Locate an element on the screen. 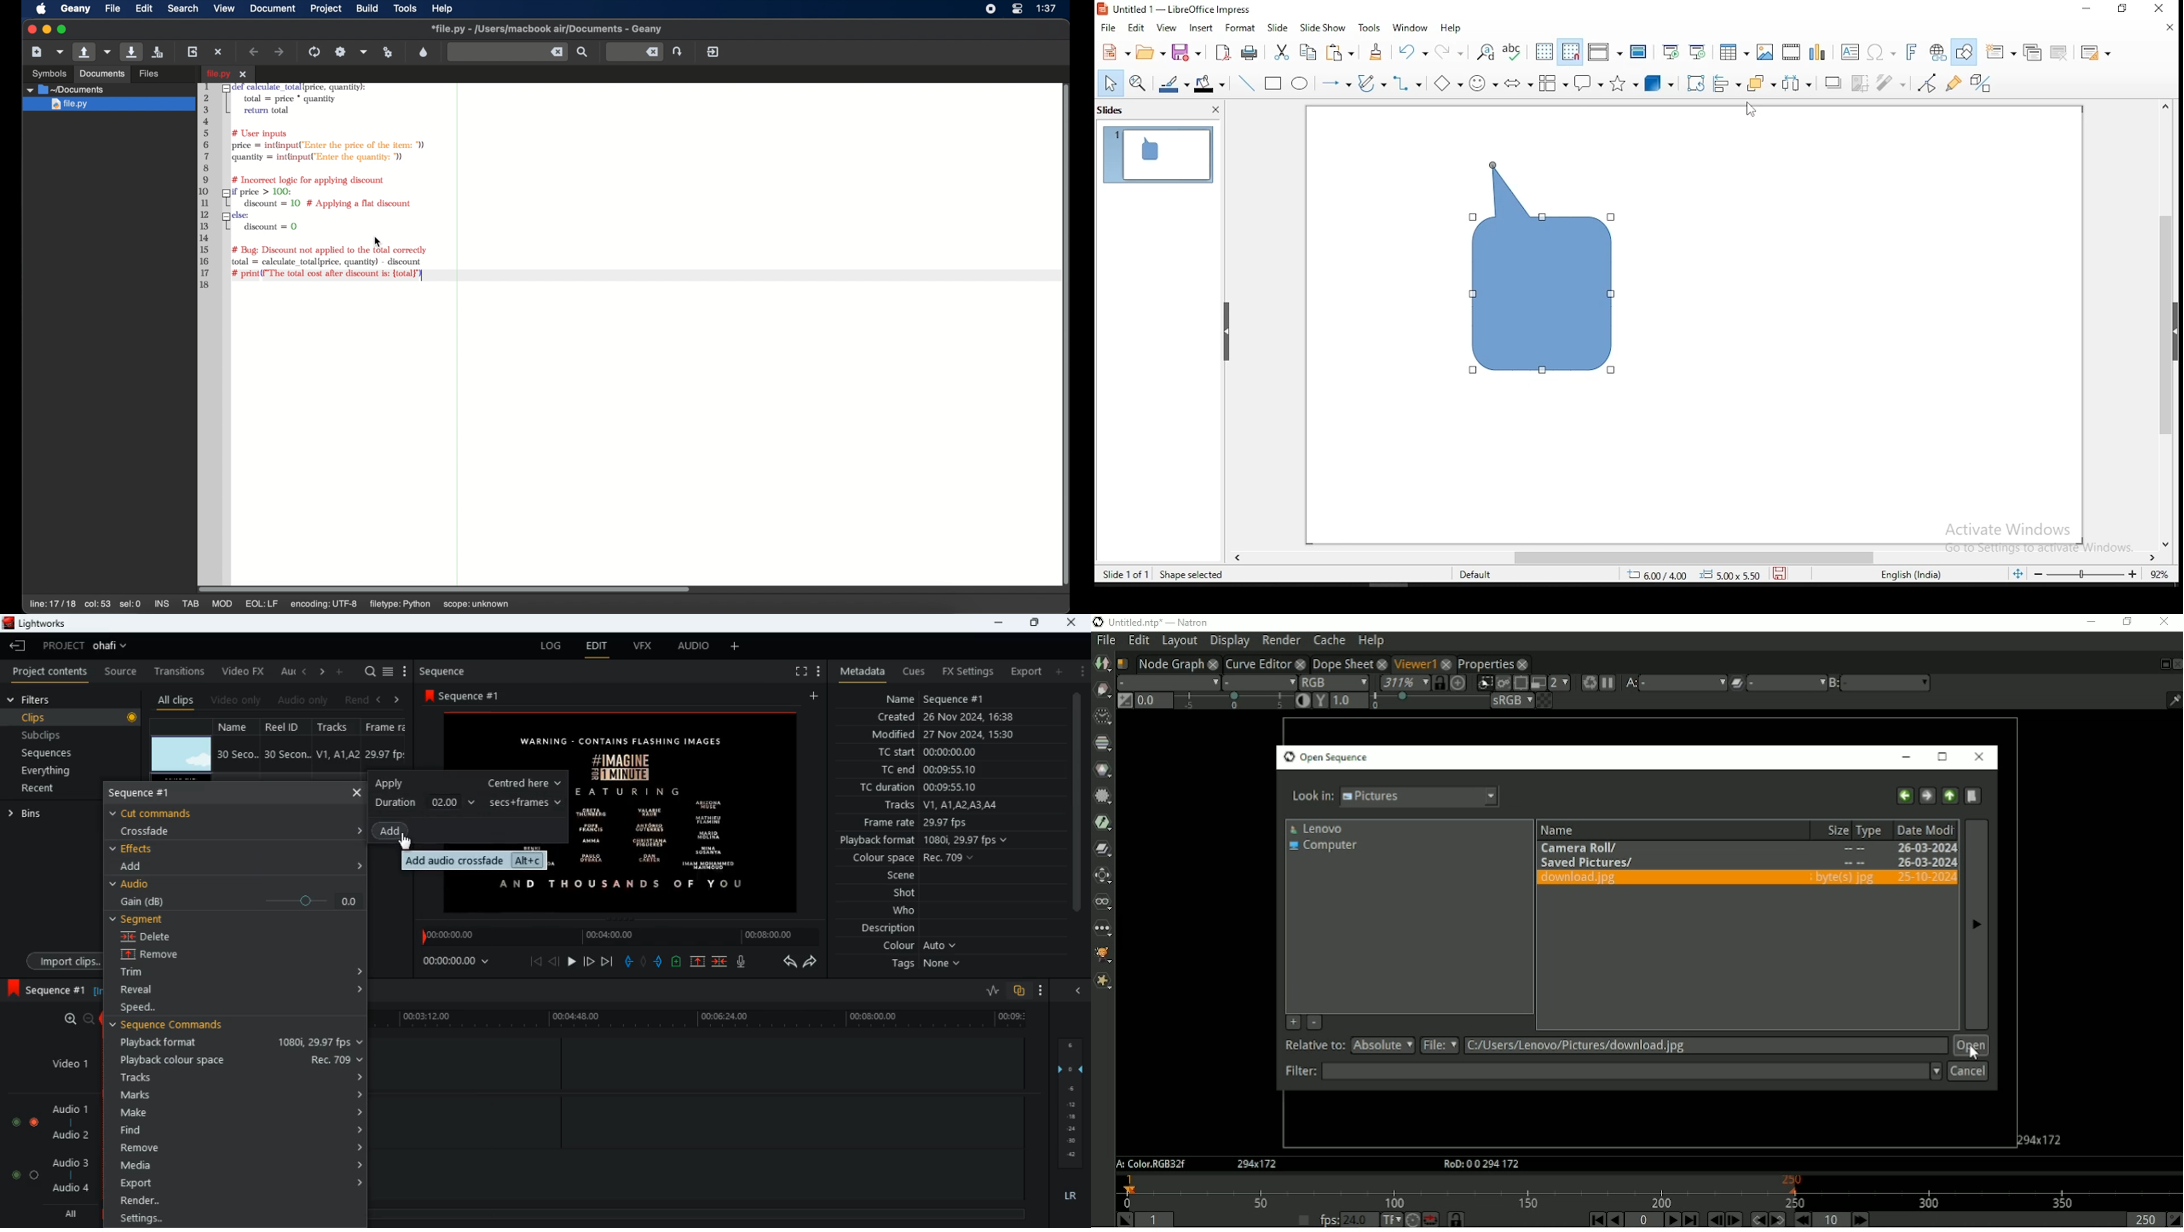 Image resolution: width=2184 pixels, height=1232 pixels. find and replace is located at coordinates (1487, 52).